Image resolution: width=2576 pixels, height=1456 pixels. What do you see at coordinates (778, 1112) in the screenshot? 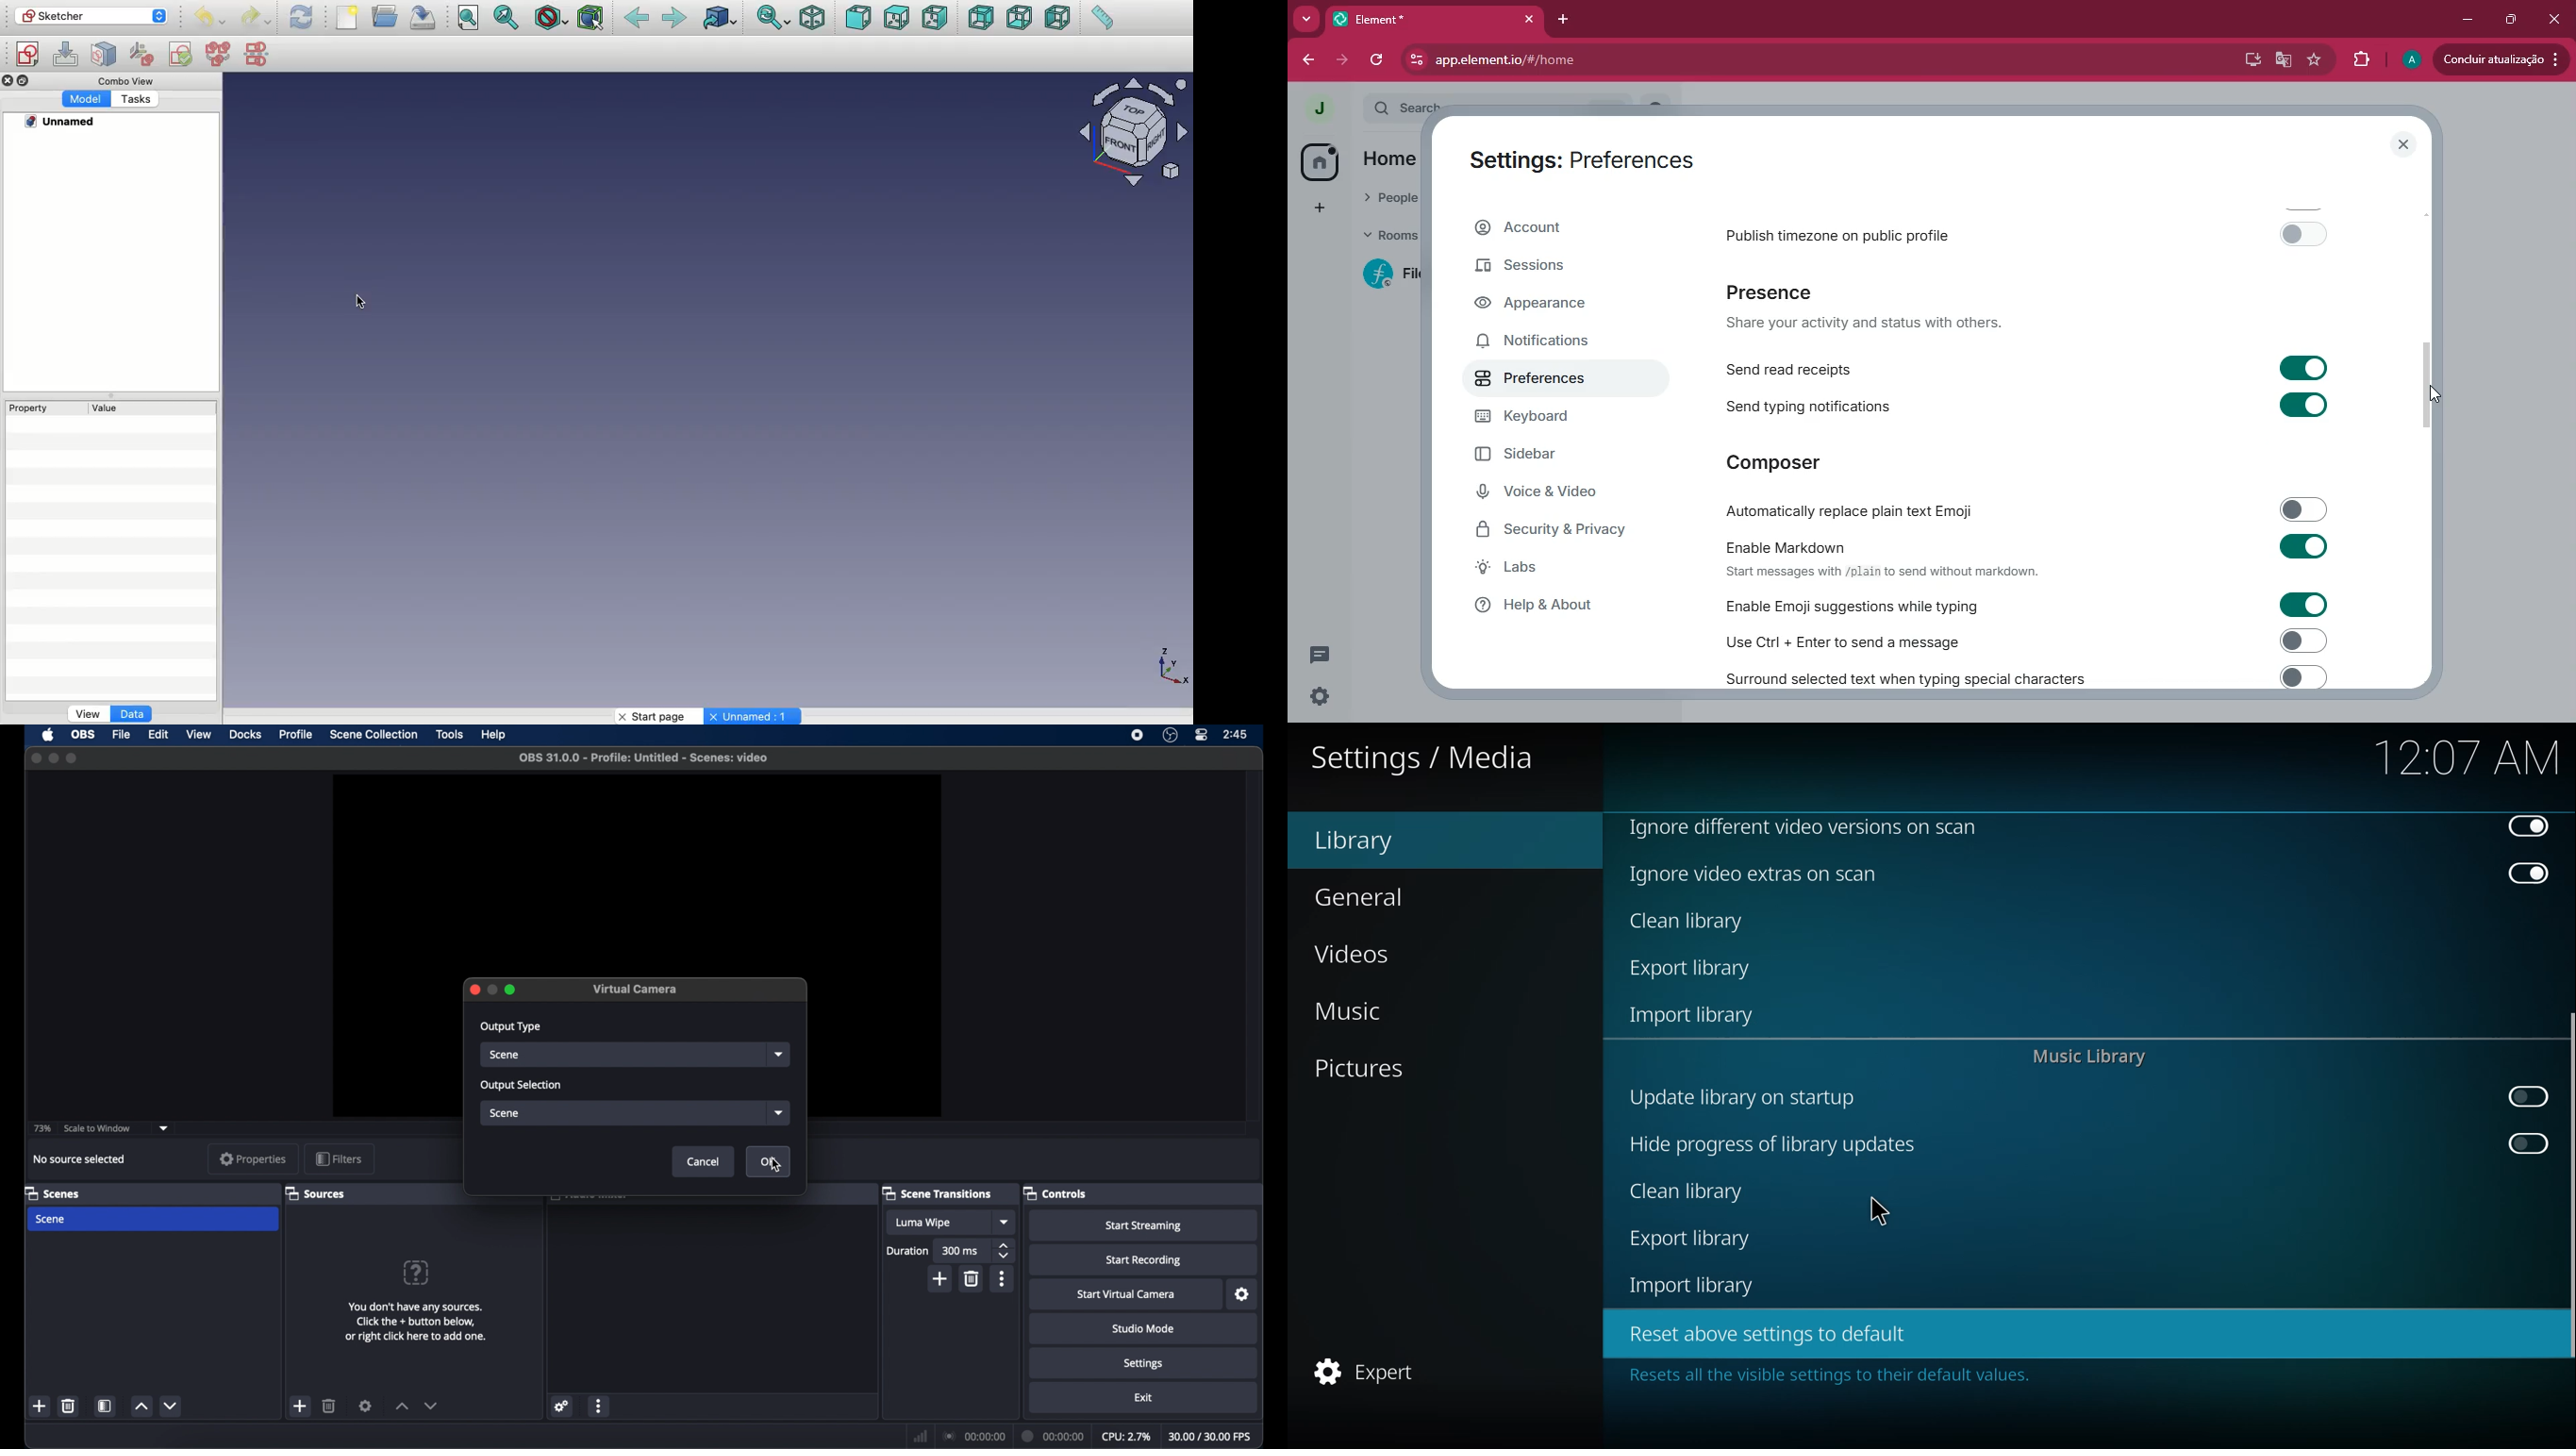
I see `dropdown` at bounding box center [778, 1112].